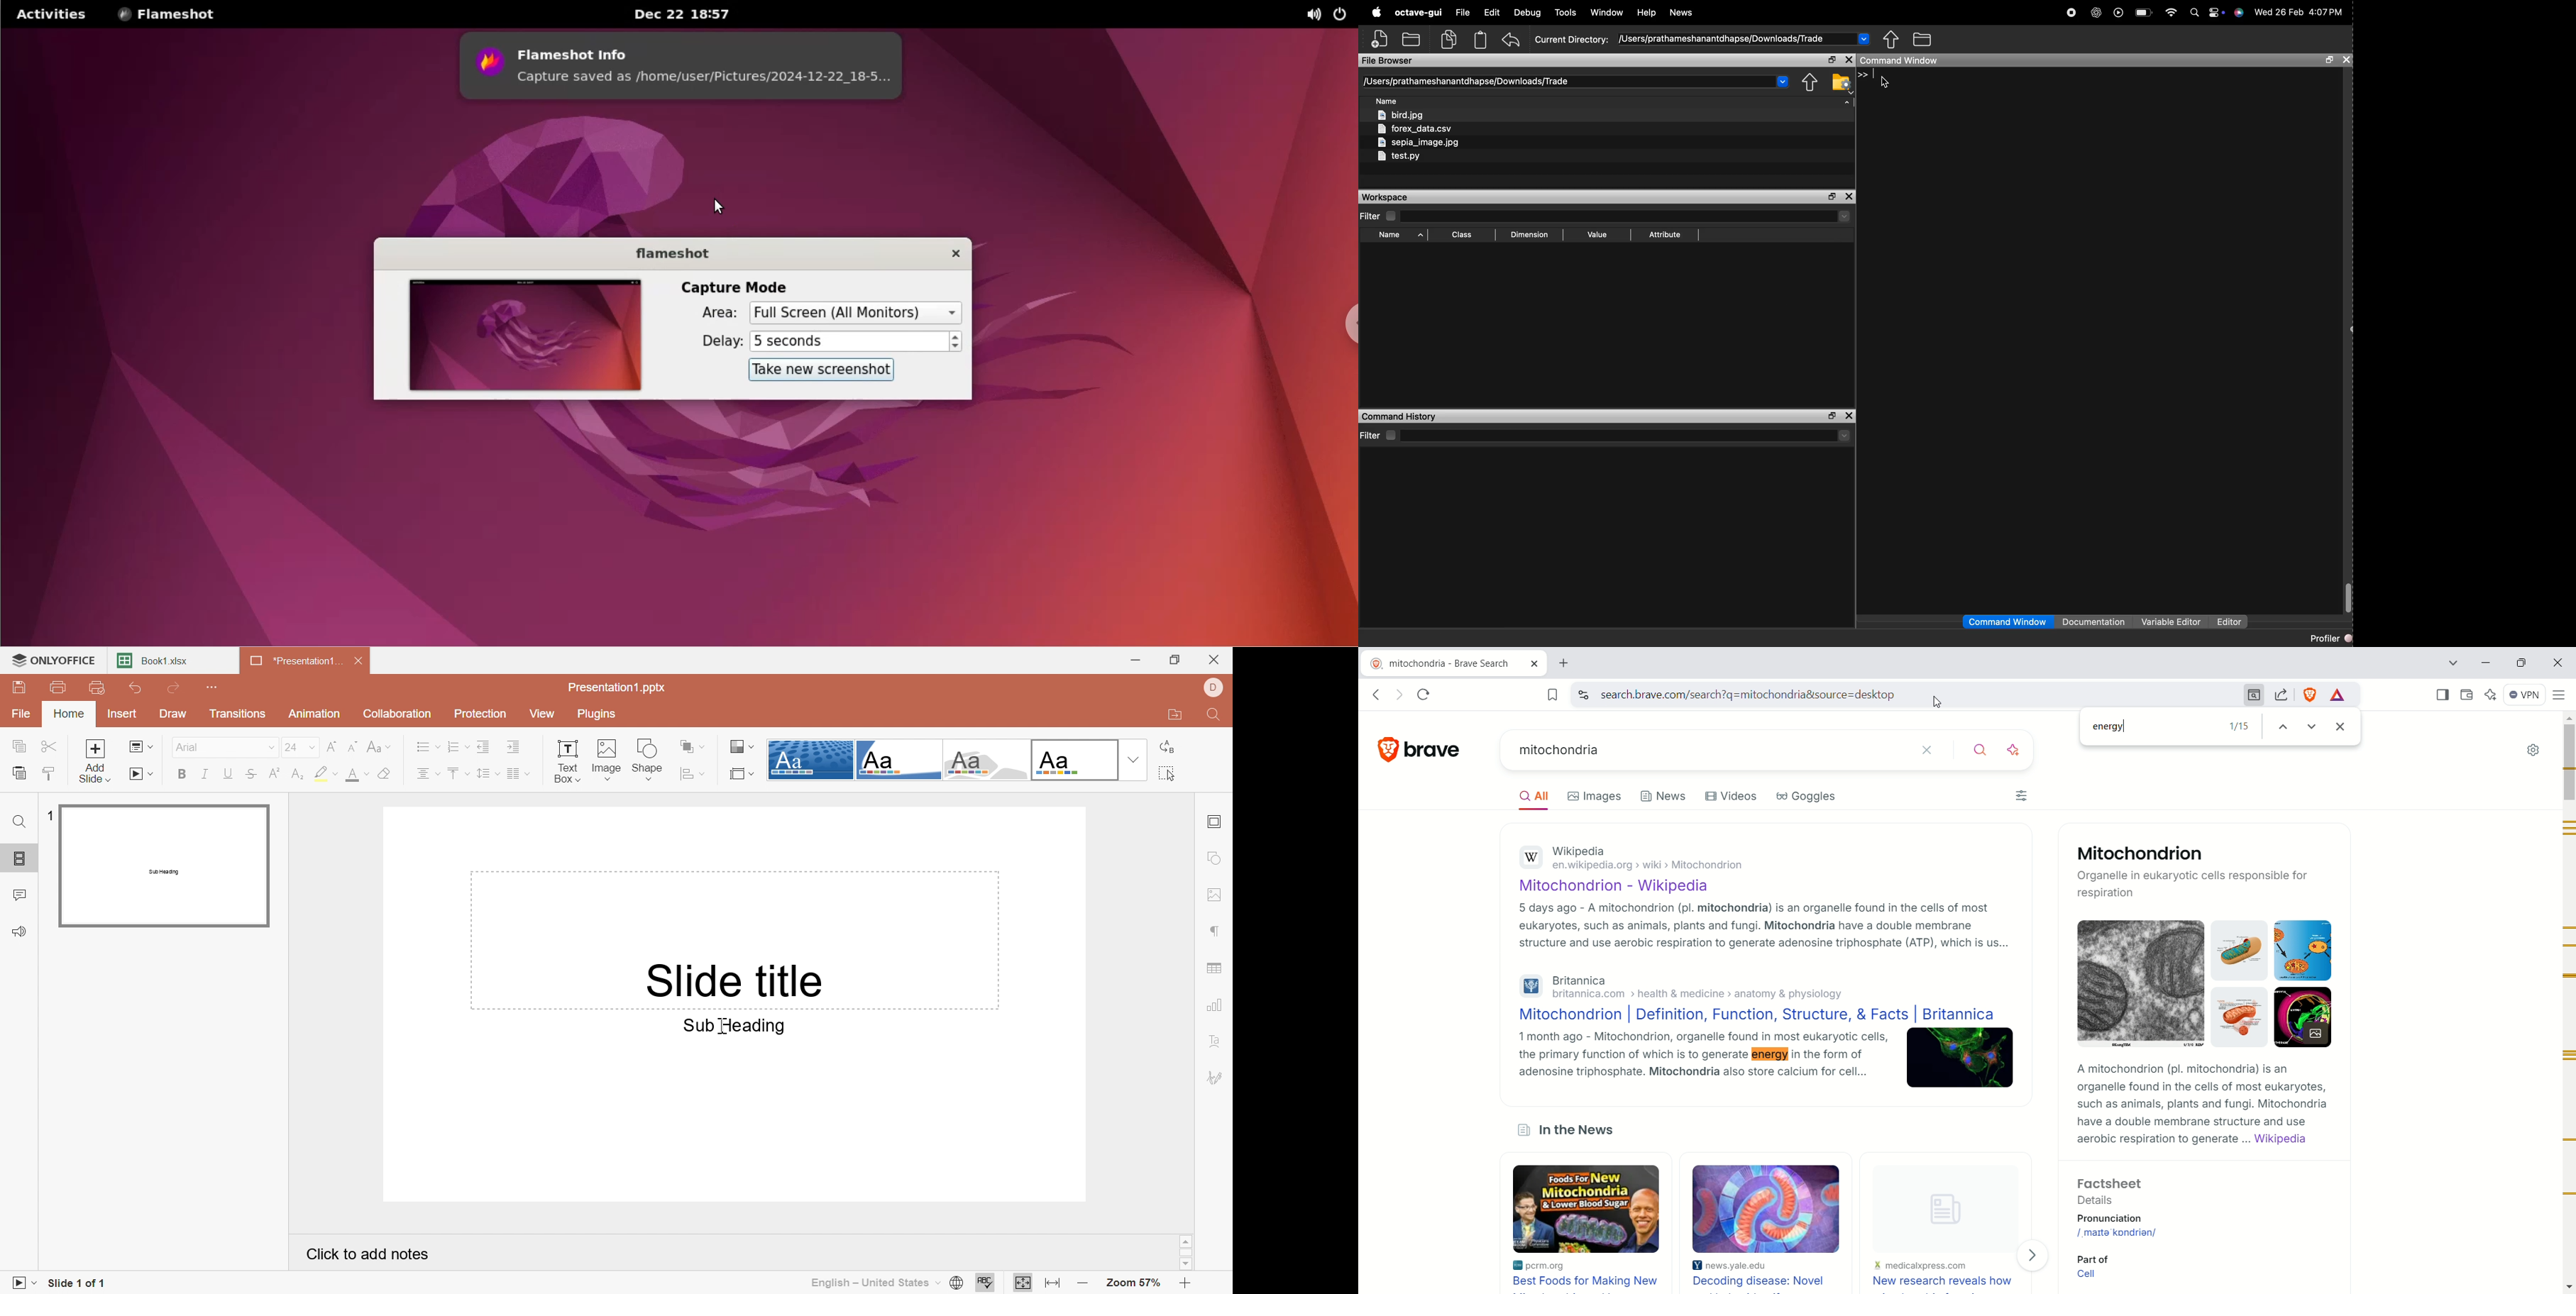 The width and height of the screenshot is (2576, 1316). What do you see at coordinates (49, 746) in the screenshot?
I see `Cut` at bounding box center [49, 746].